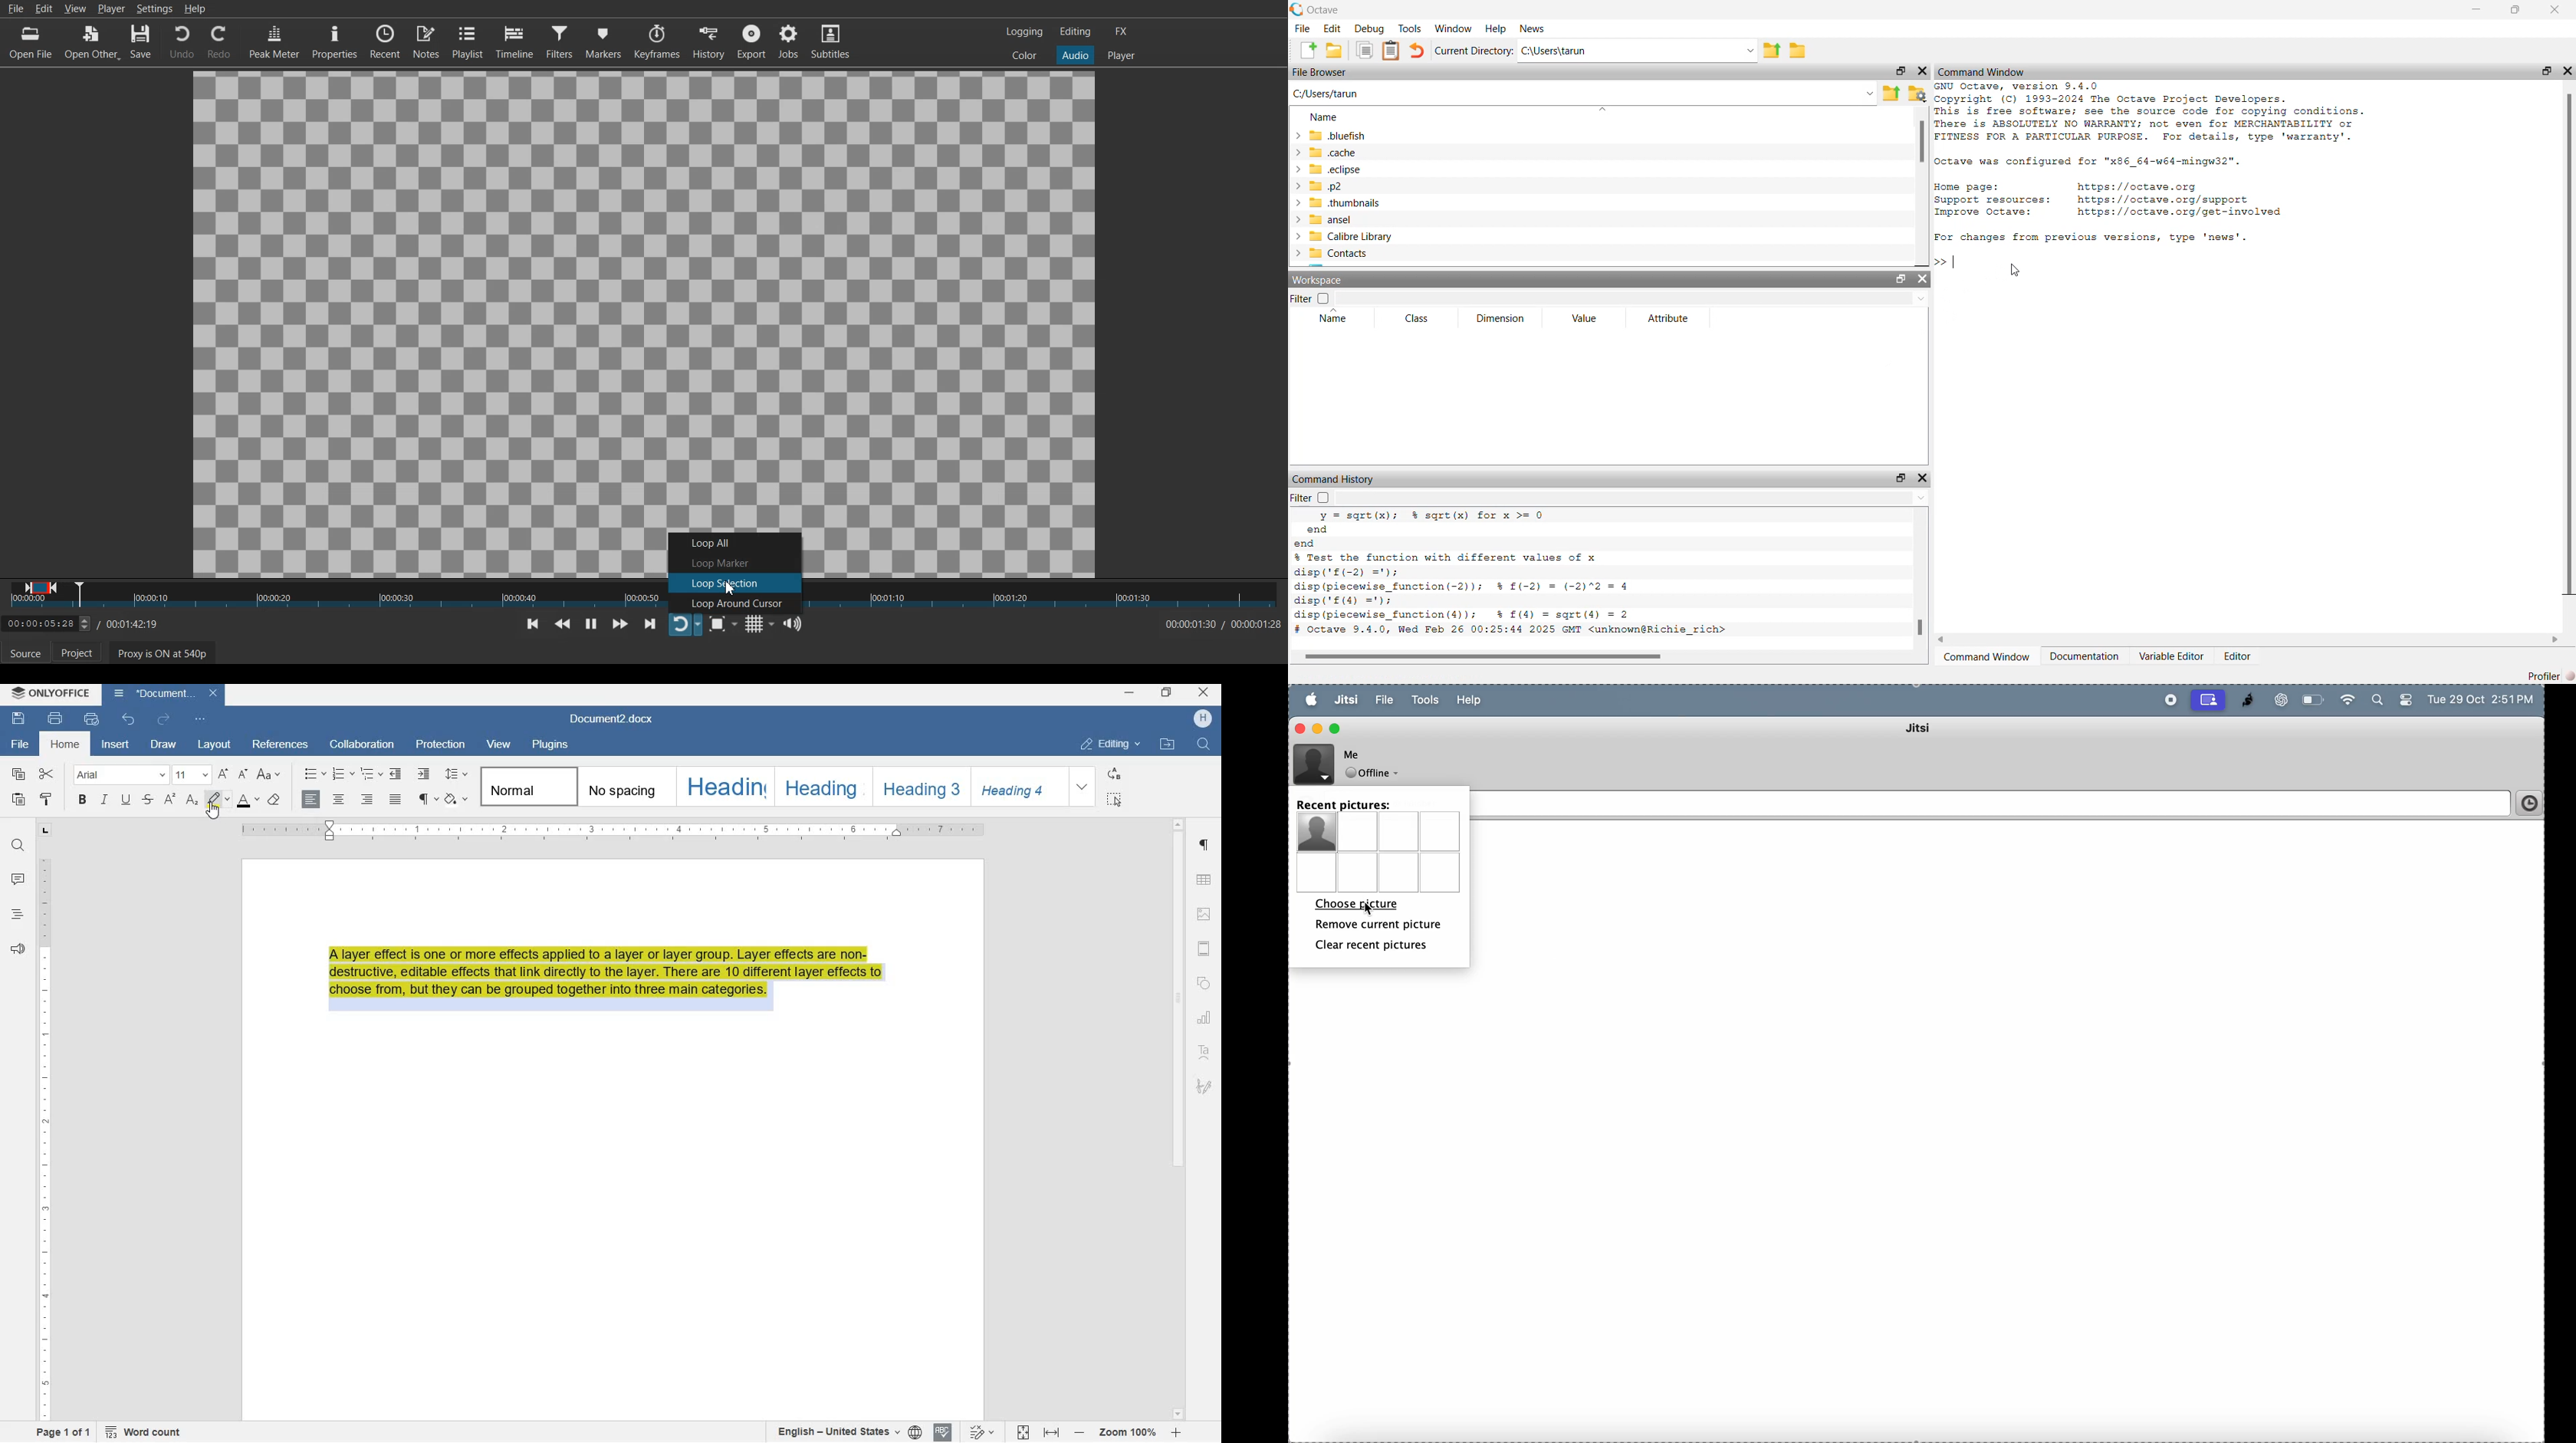 This screenshot has height=1456, width=2576. What do you see at coordinates (1025, 56) in the screenshot?
I see `Color` at bounding box center [1025, 56].